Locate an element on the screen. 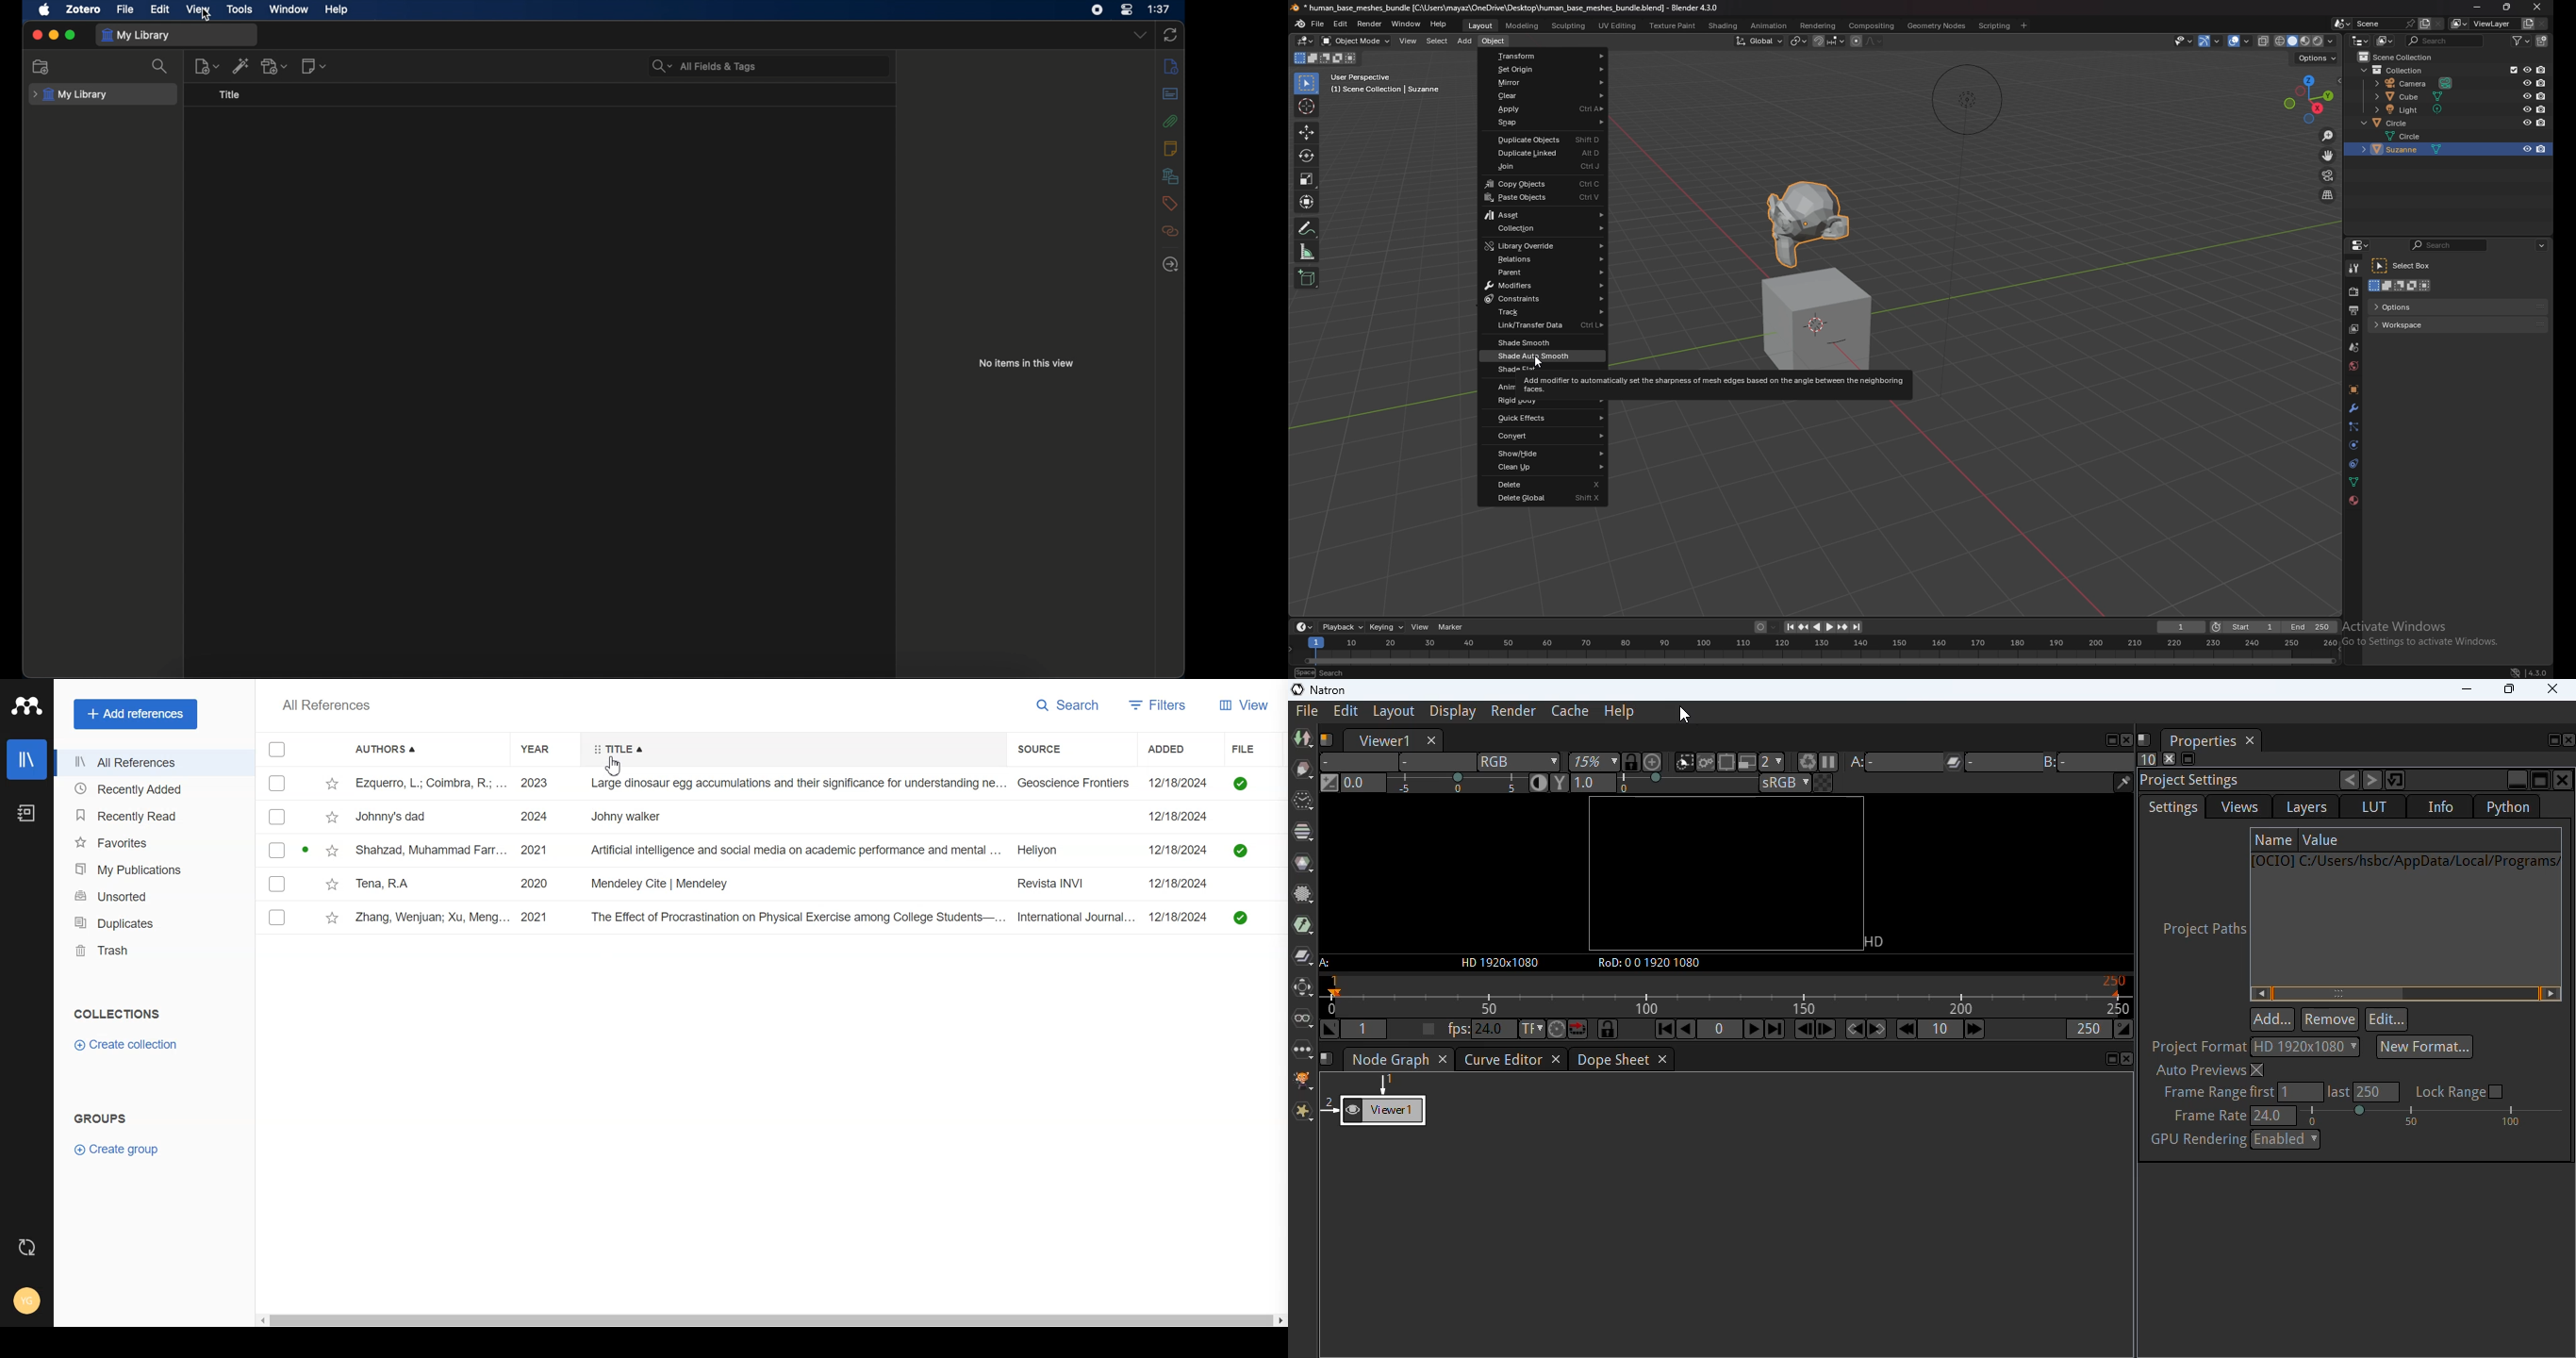 This screenshot has width=2576, height=1372. 24 is located at coordinates (1494, 1030).